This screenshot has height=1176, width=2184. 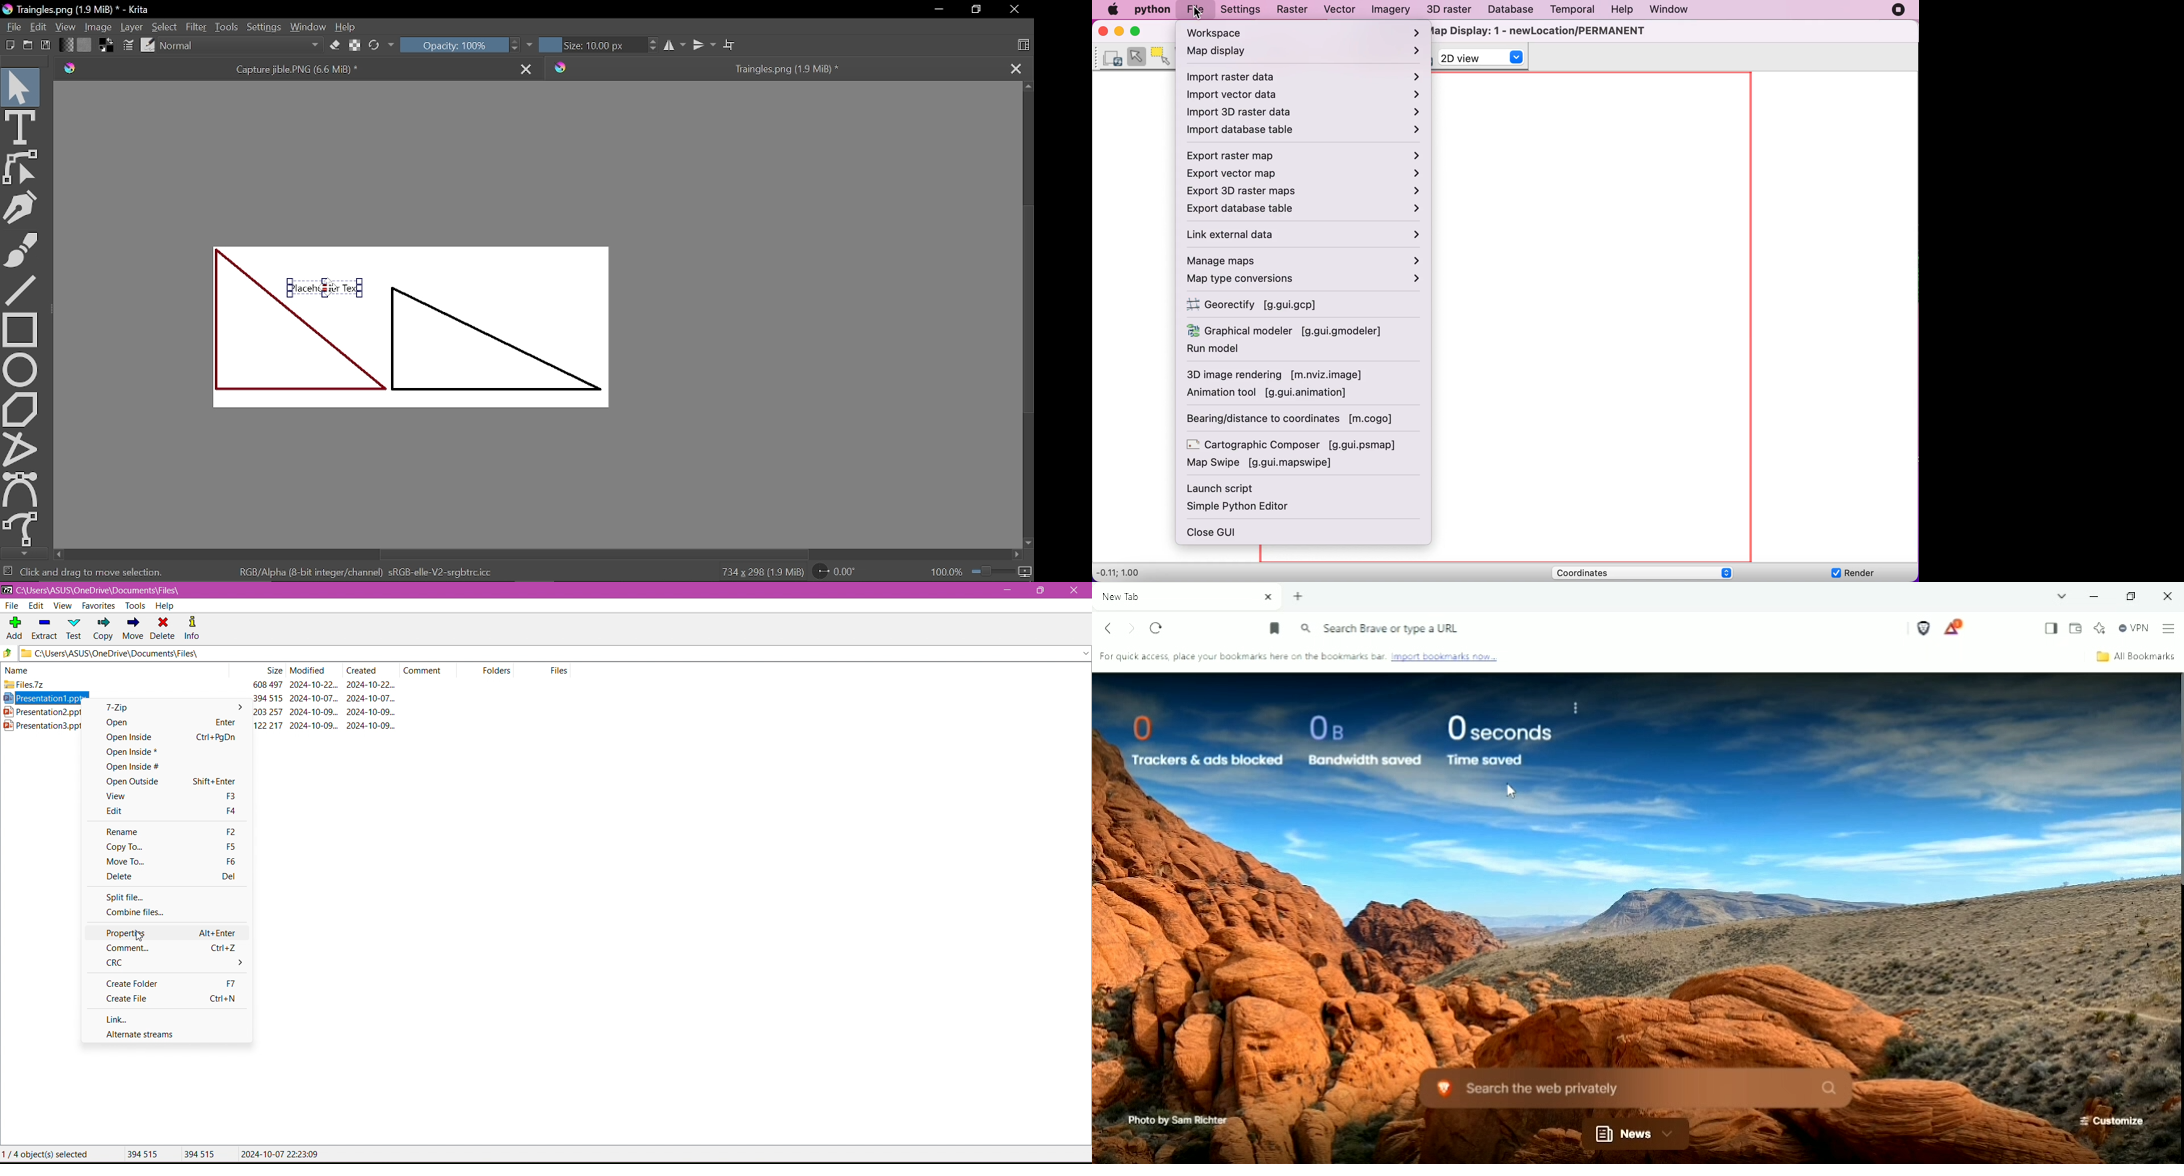 I want to click on Delete, so click(x=164, y=629).